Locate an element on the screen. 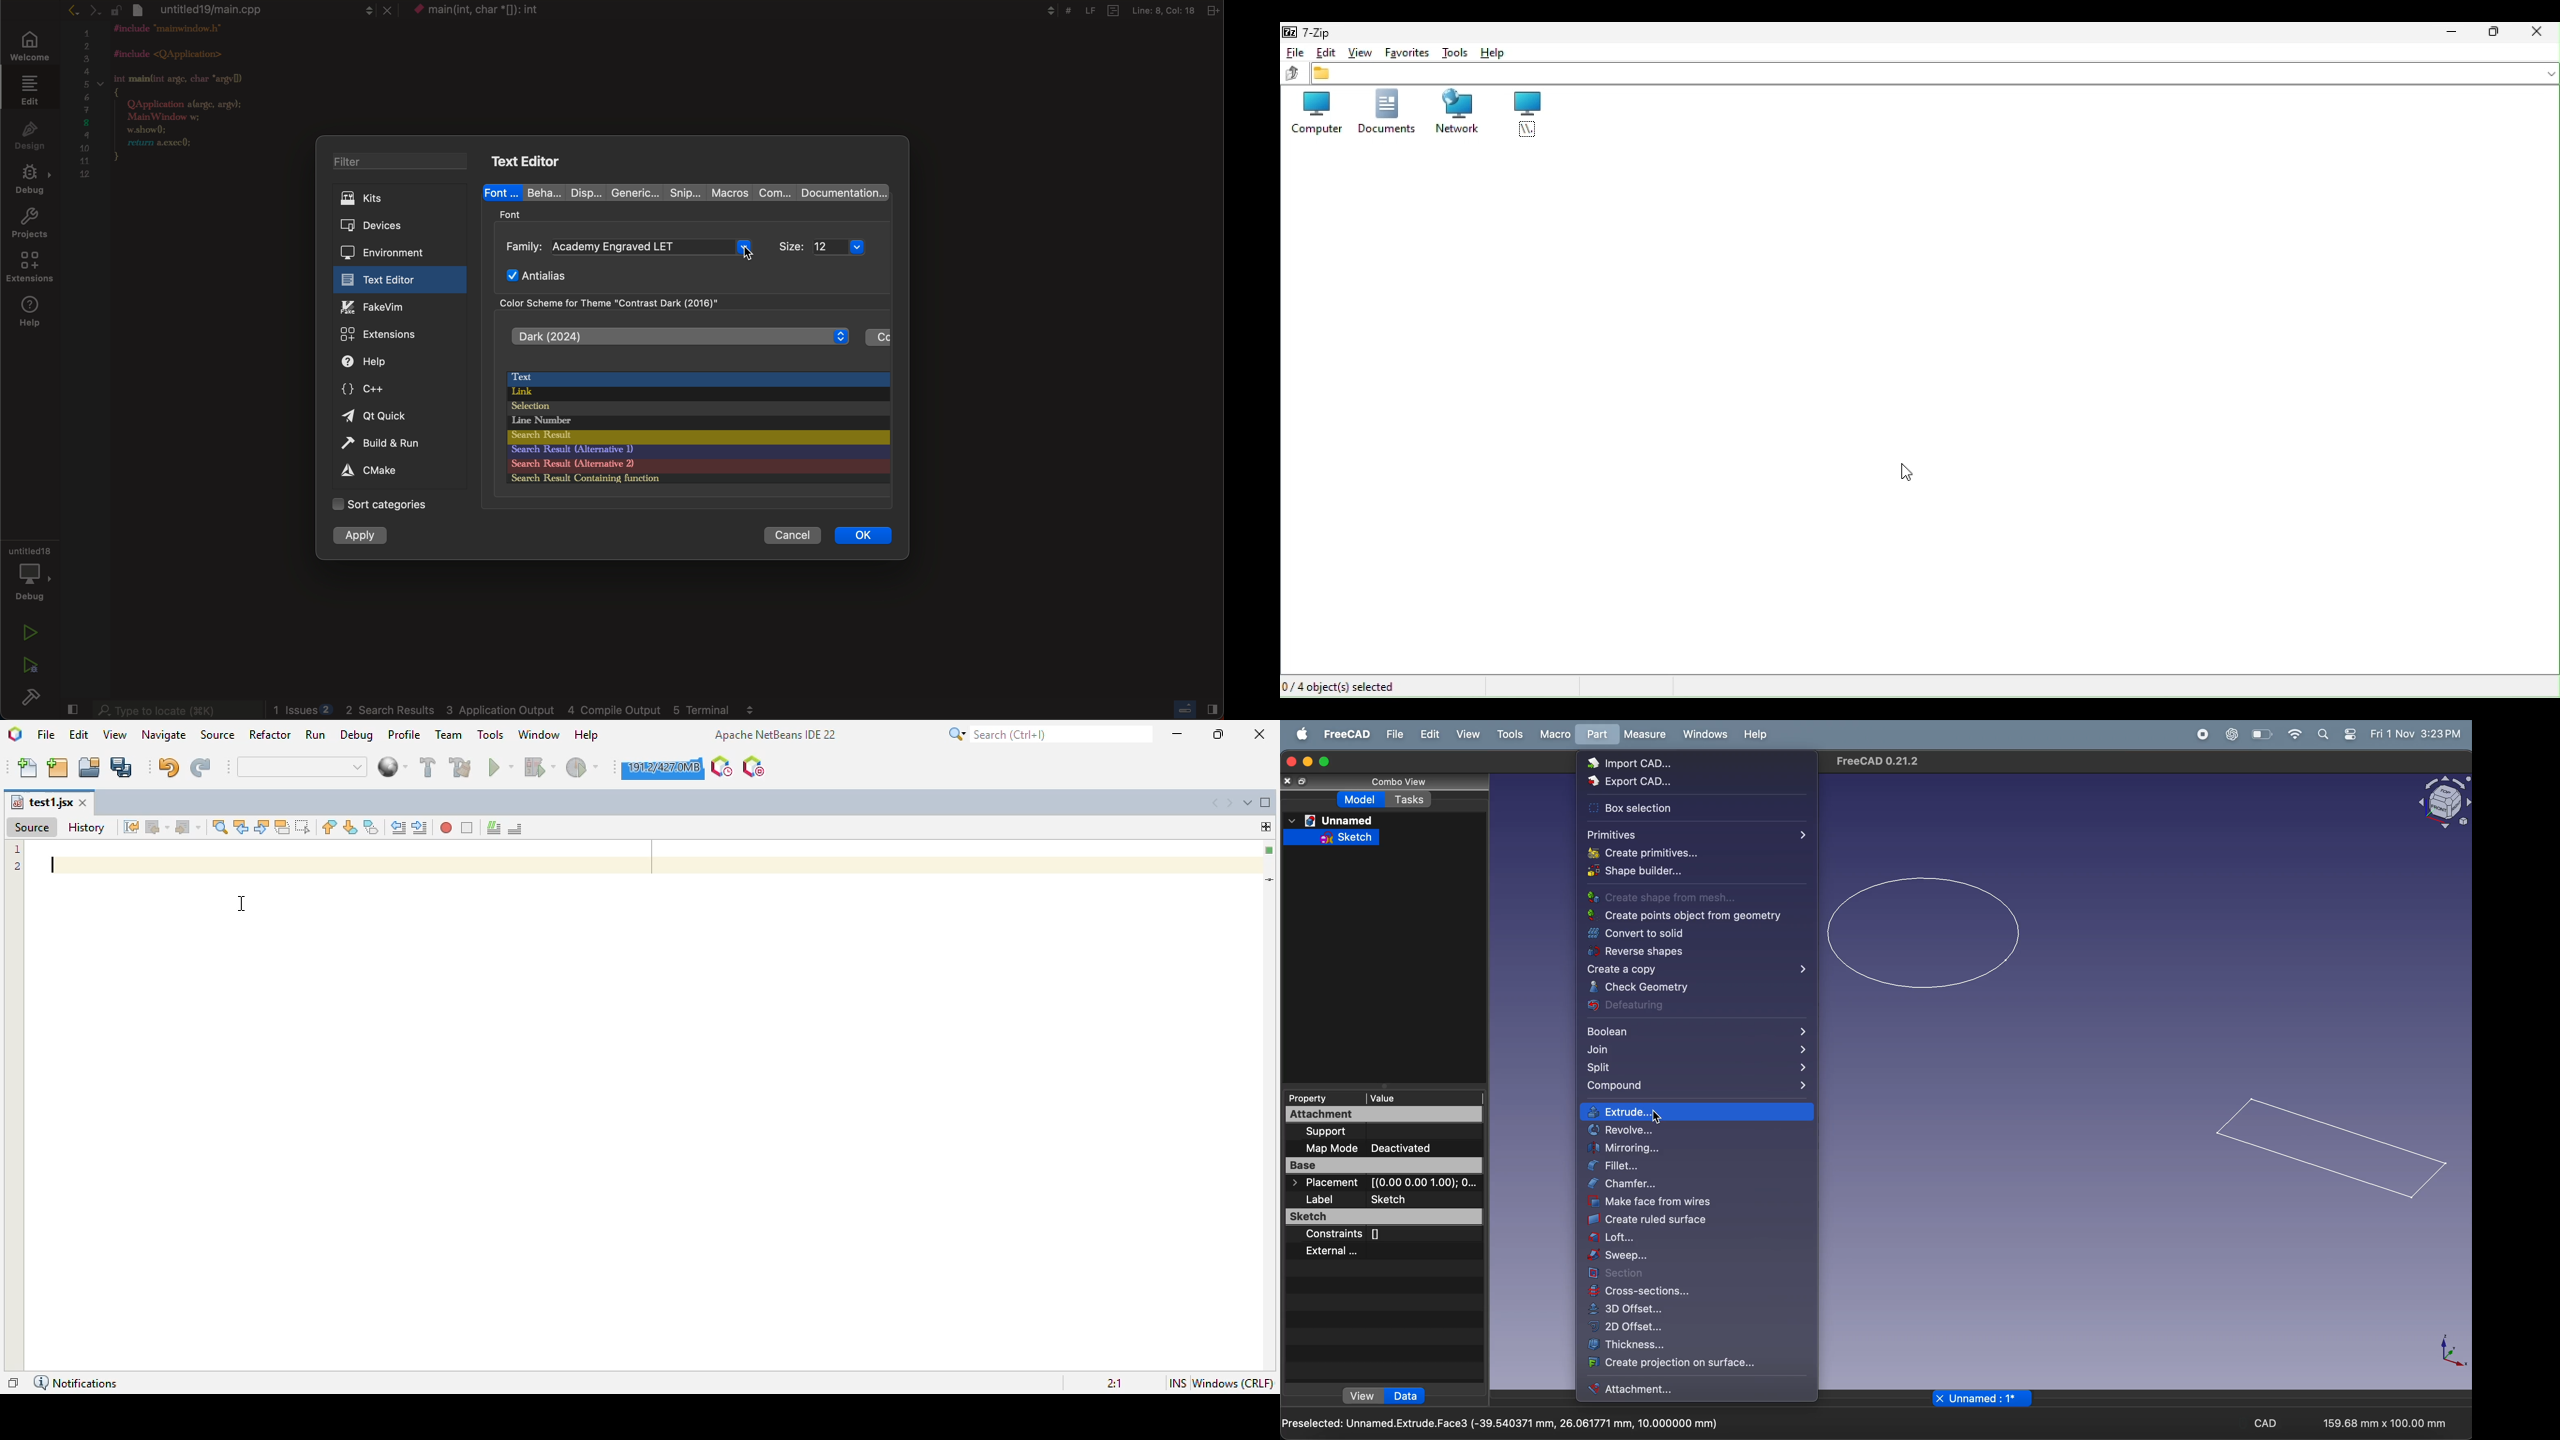  Part is located at coordinates (1594, 734).